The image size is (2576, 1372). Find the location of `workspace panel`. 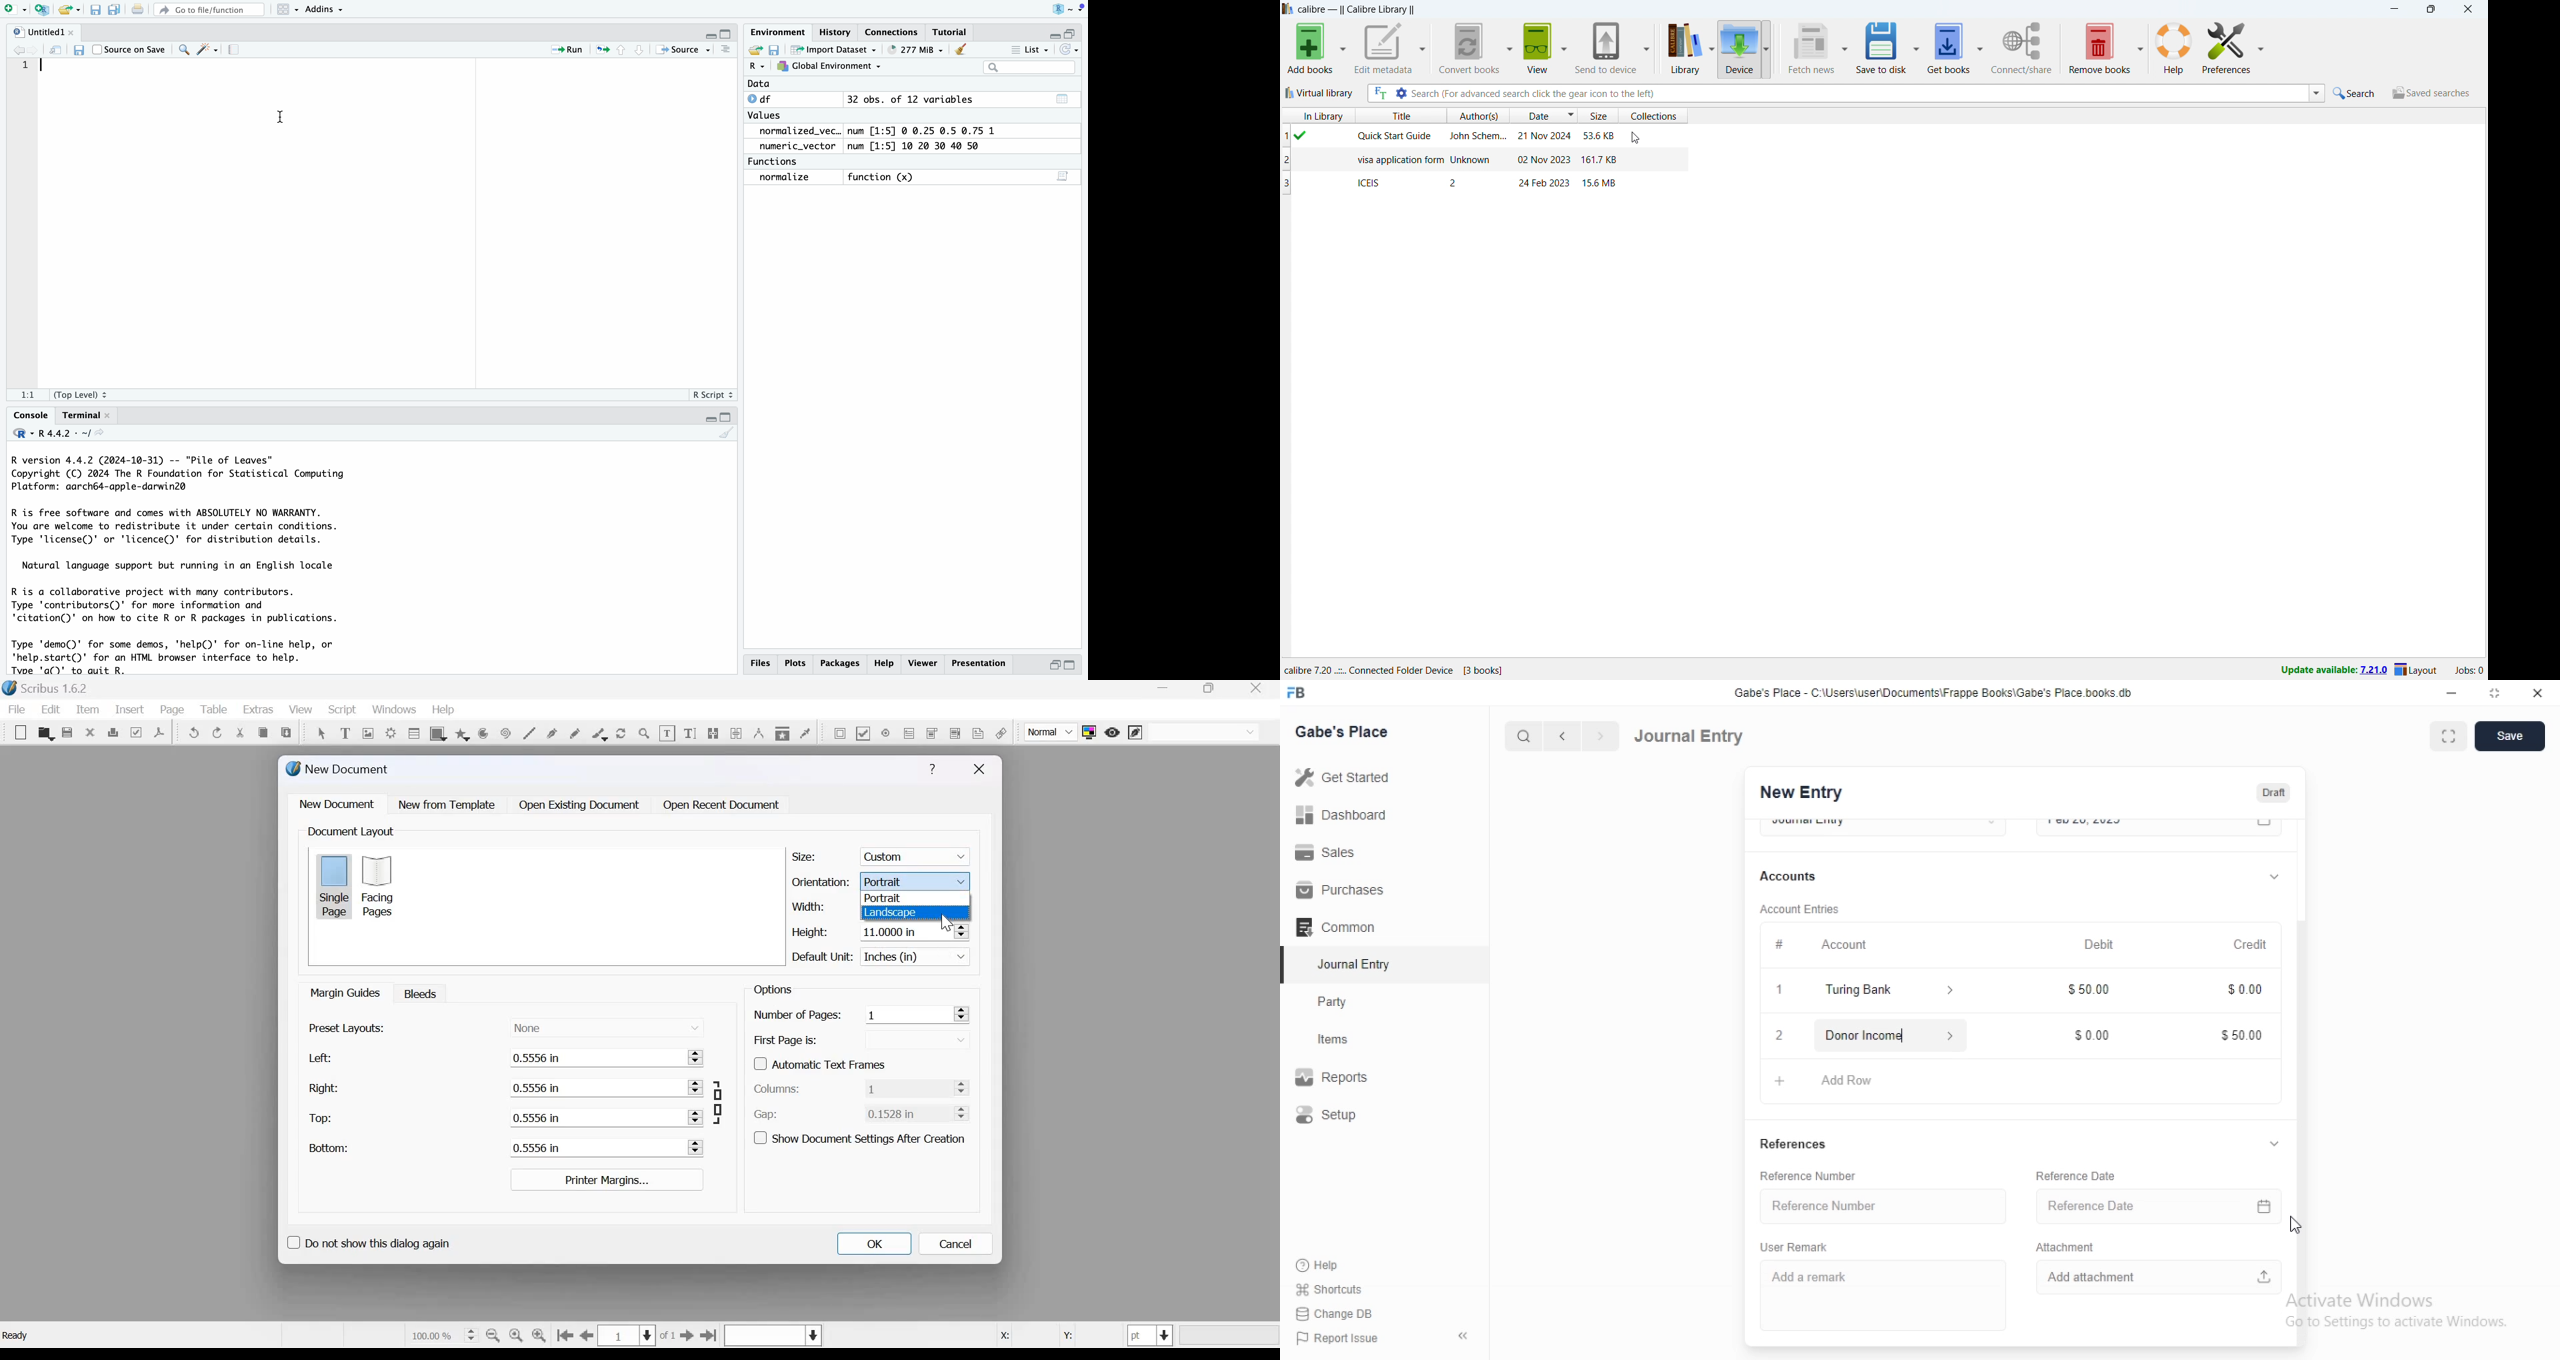

workspace panel is located at coordinates (283, 9).